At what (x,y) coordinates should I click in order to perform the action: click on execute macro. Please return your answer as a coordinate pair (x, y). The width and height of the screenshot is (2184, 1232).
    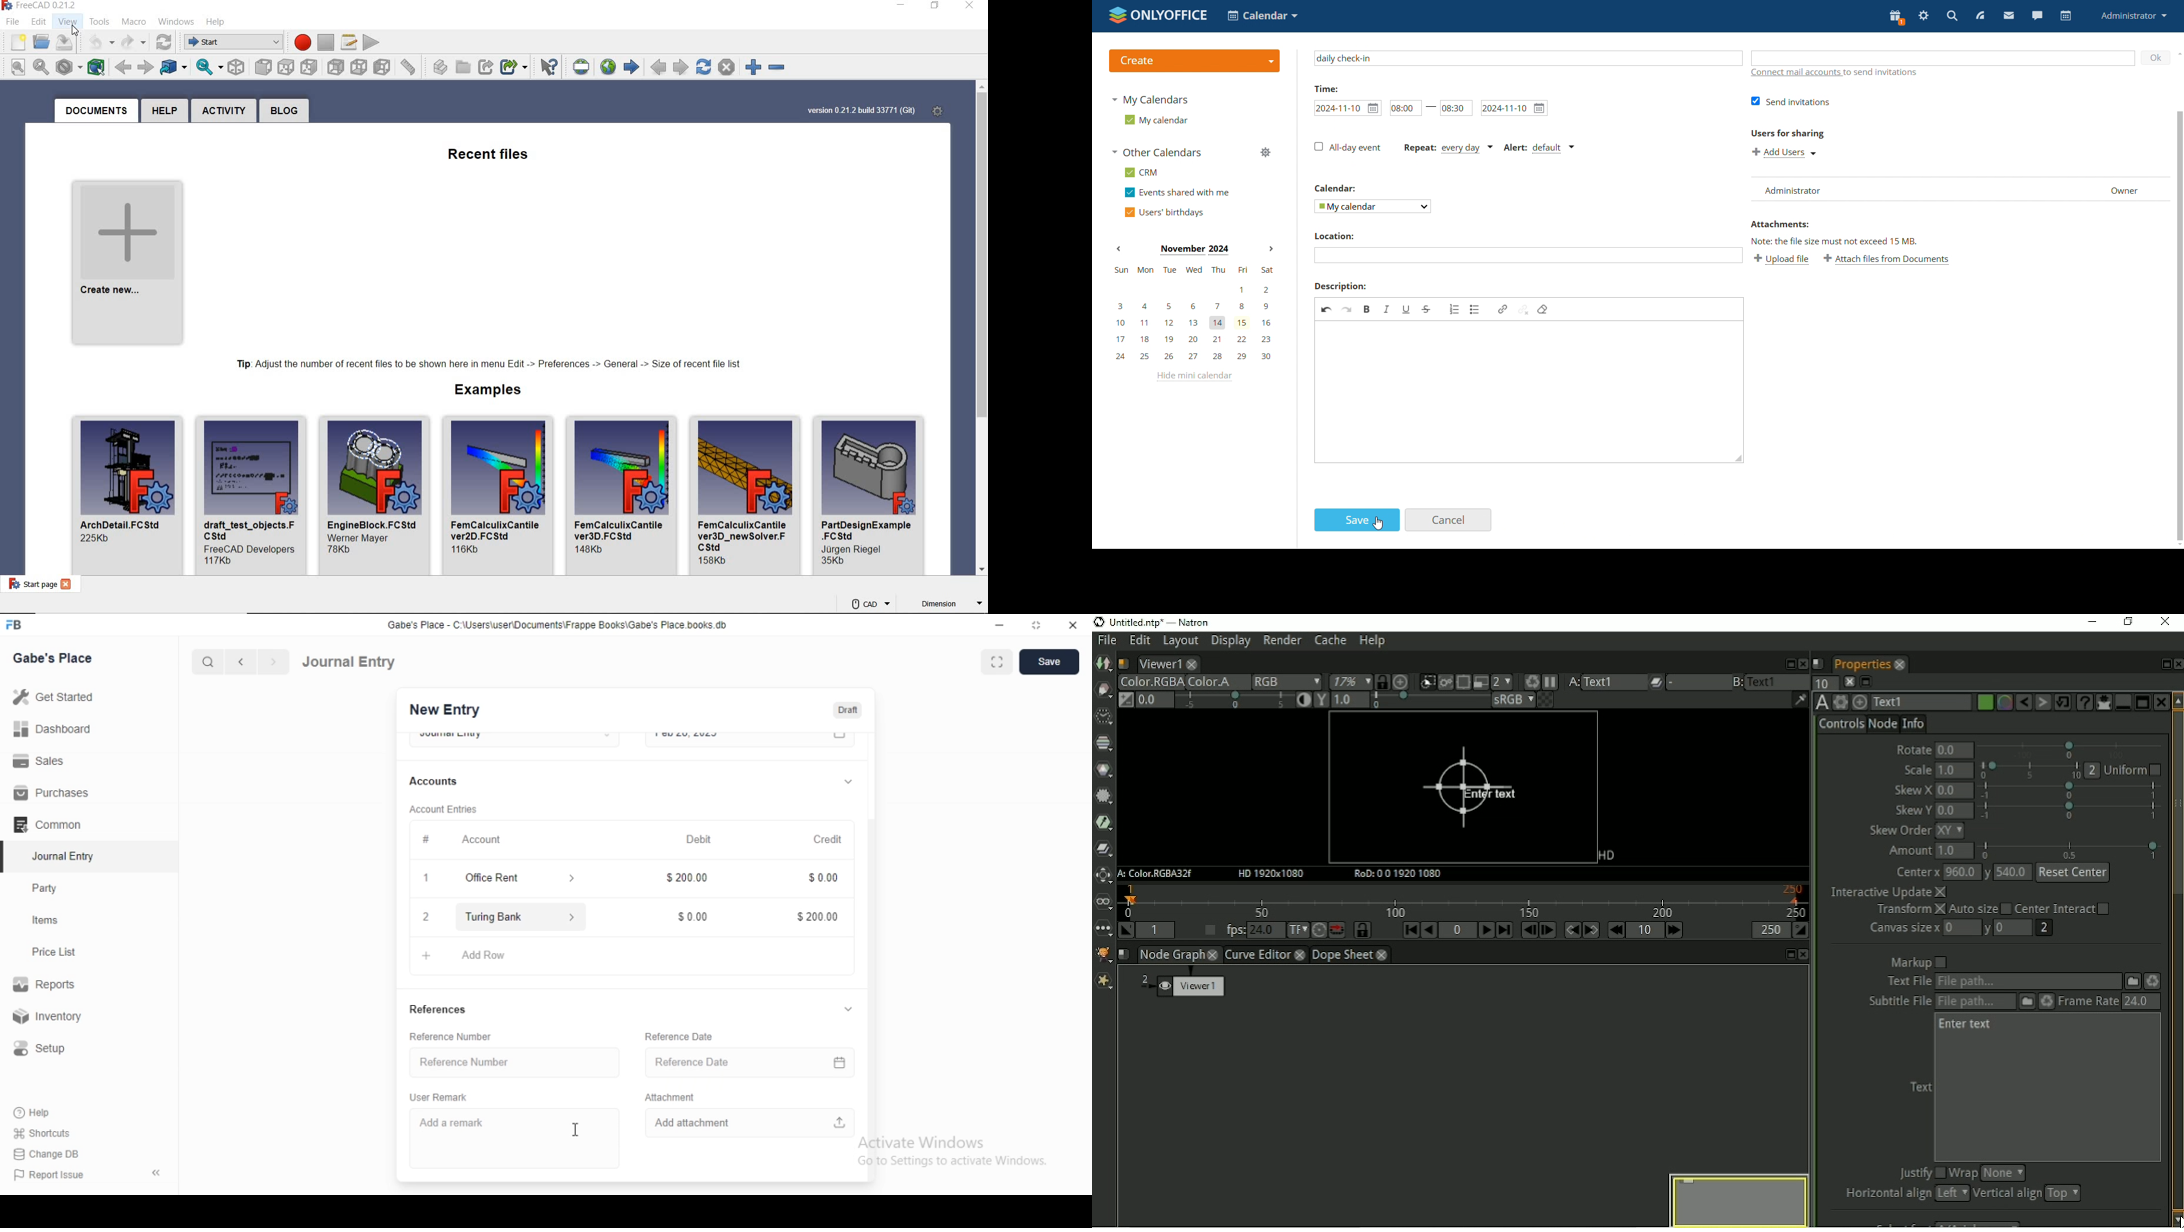
    Looking at the image, I should click on (371, 43).